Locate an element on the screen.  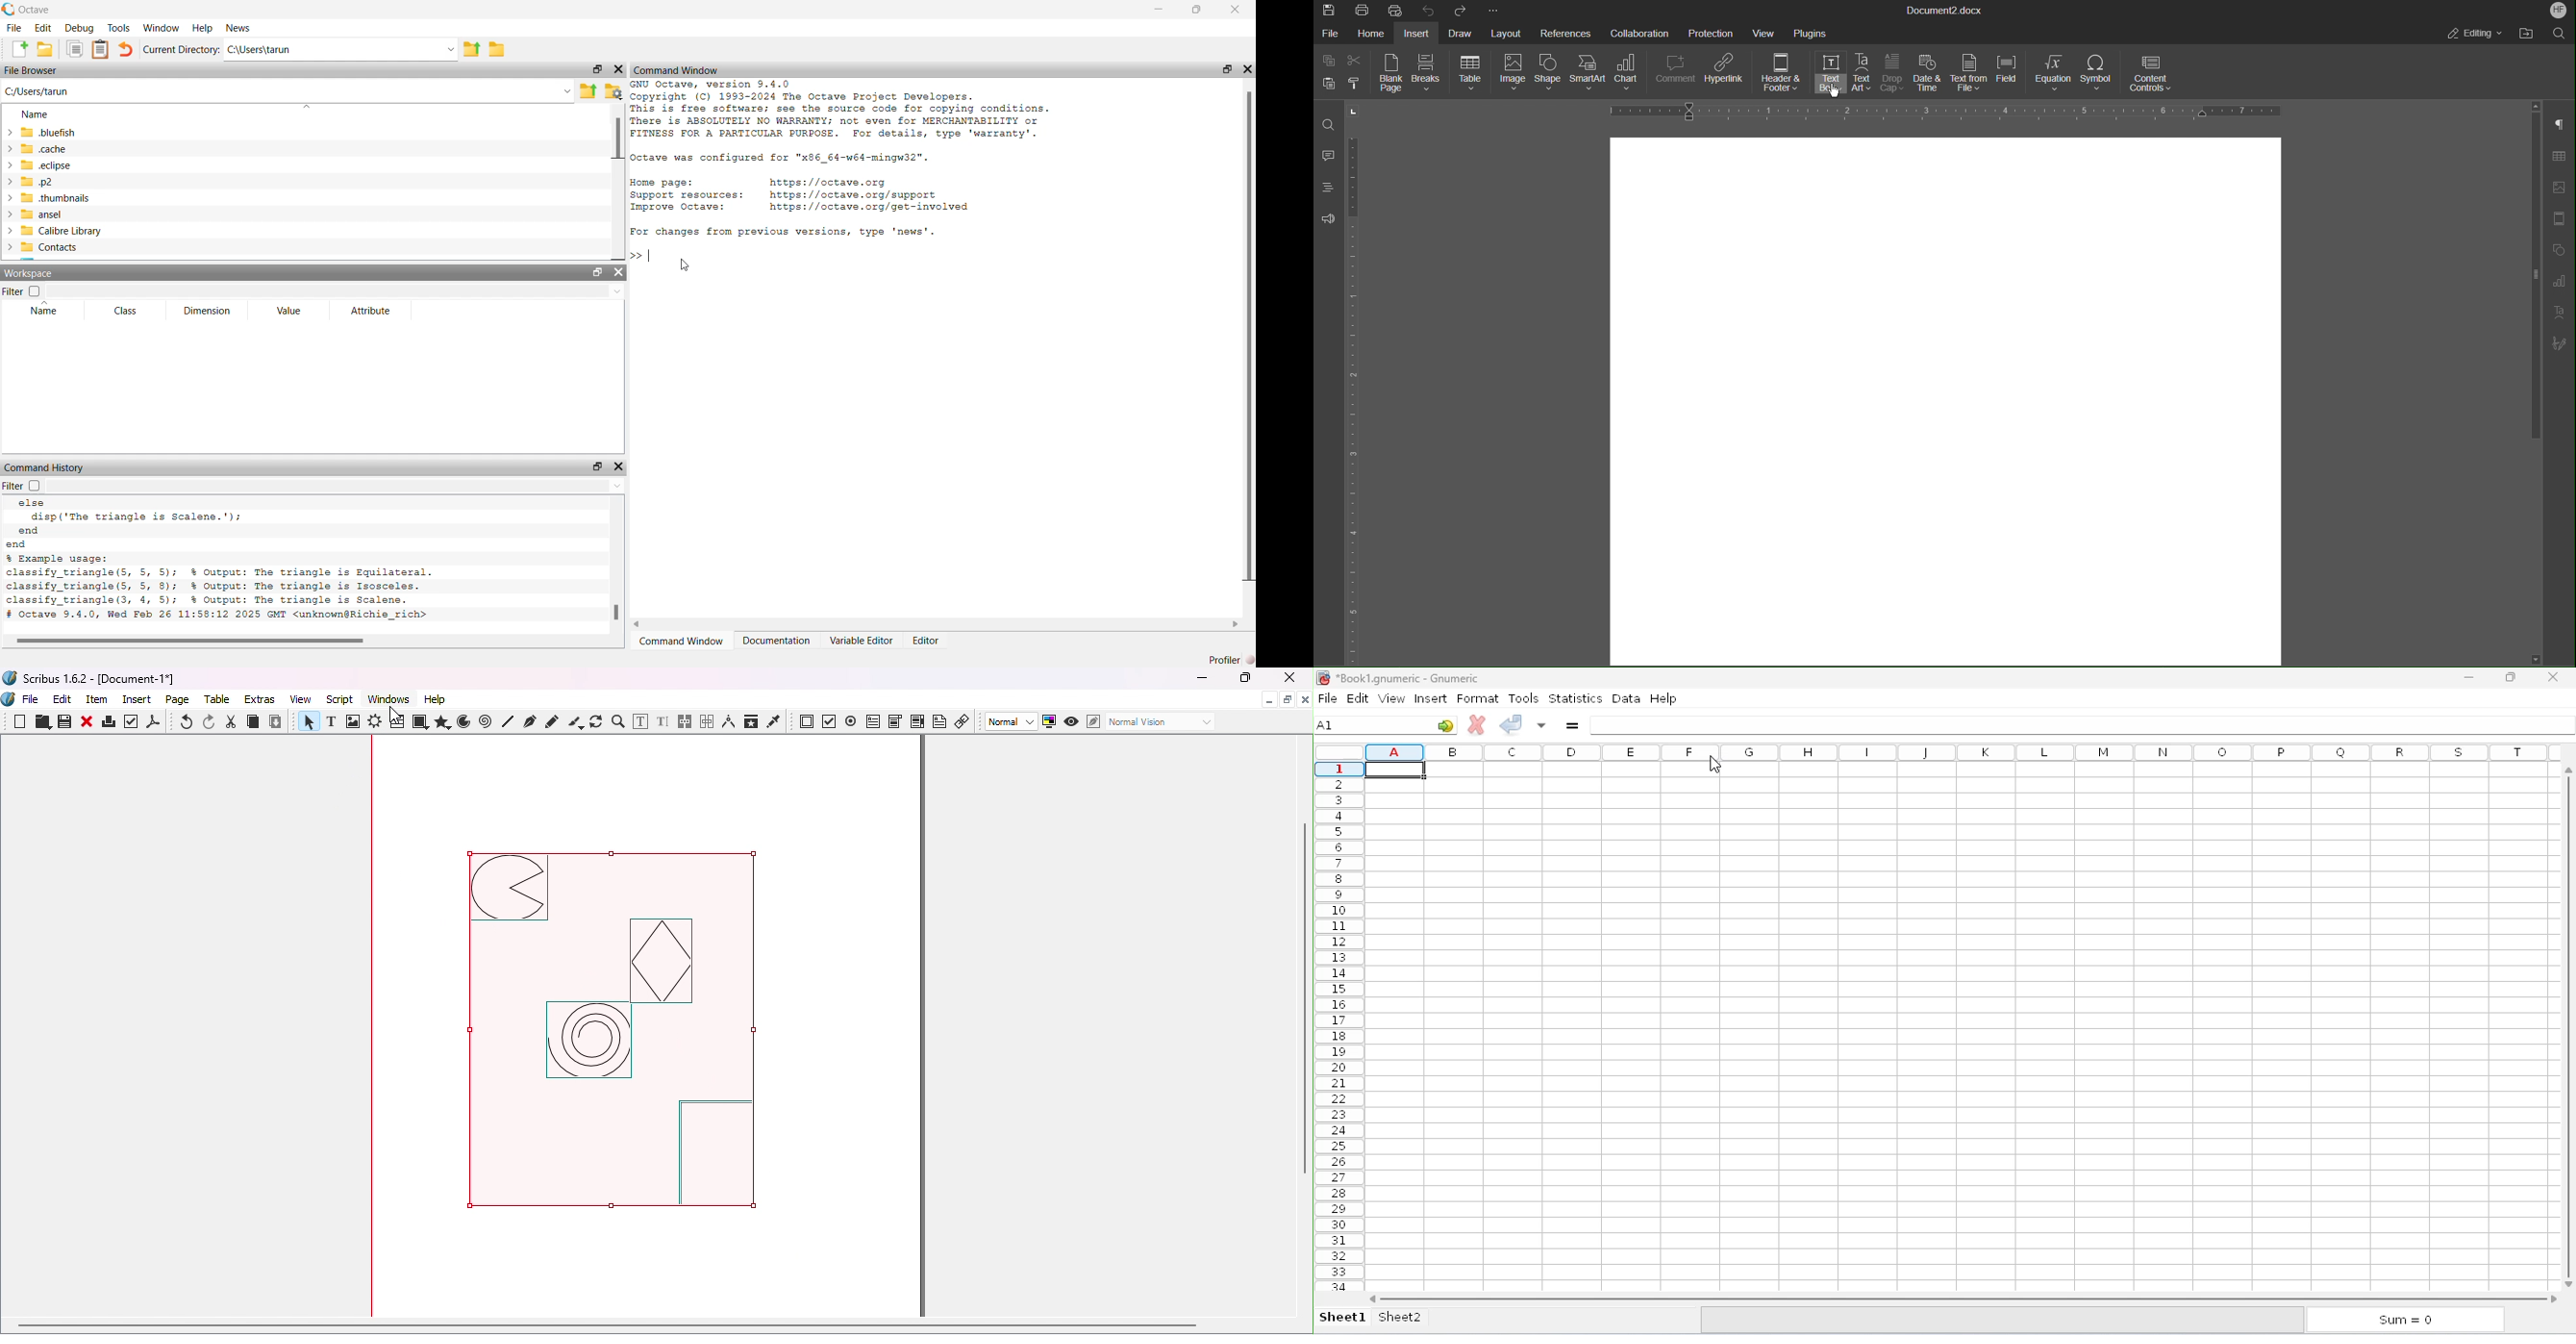
Close is located at coordinates (1286, 679).